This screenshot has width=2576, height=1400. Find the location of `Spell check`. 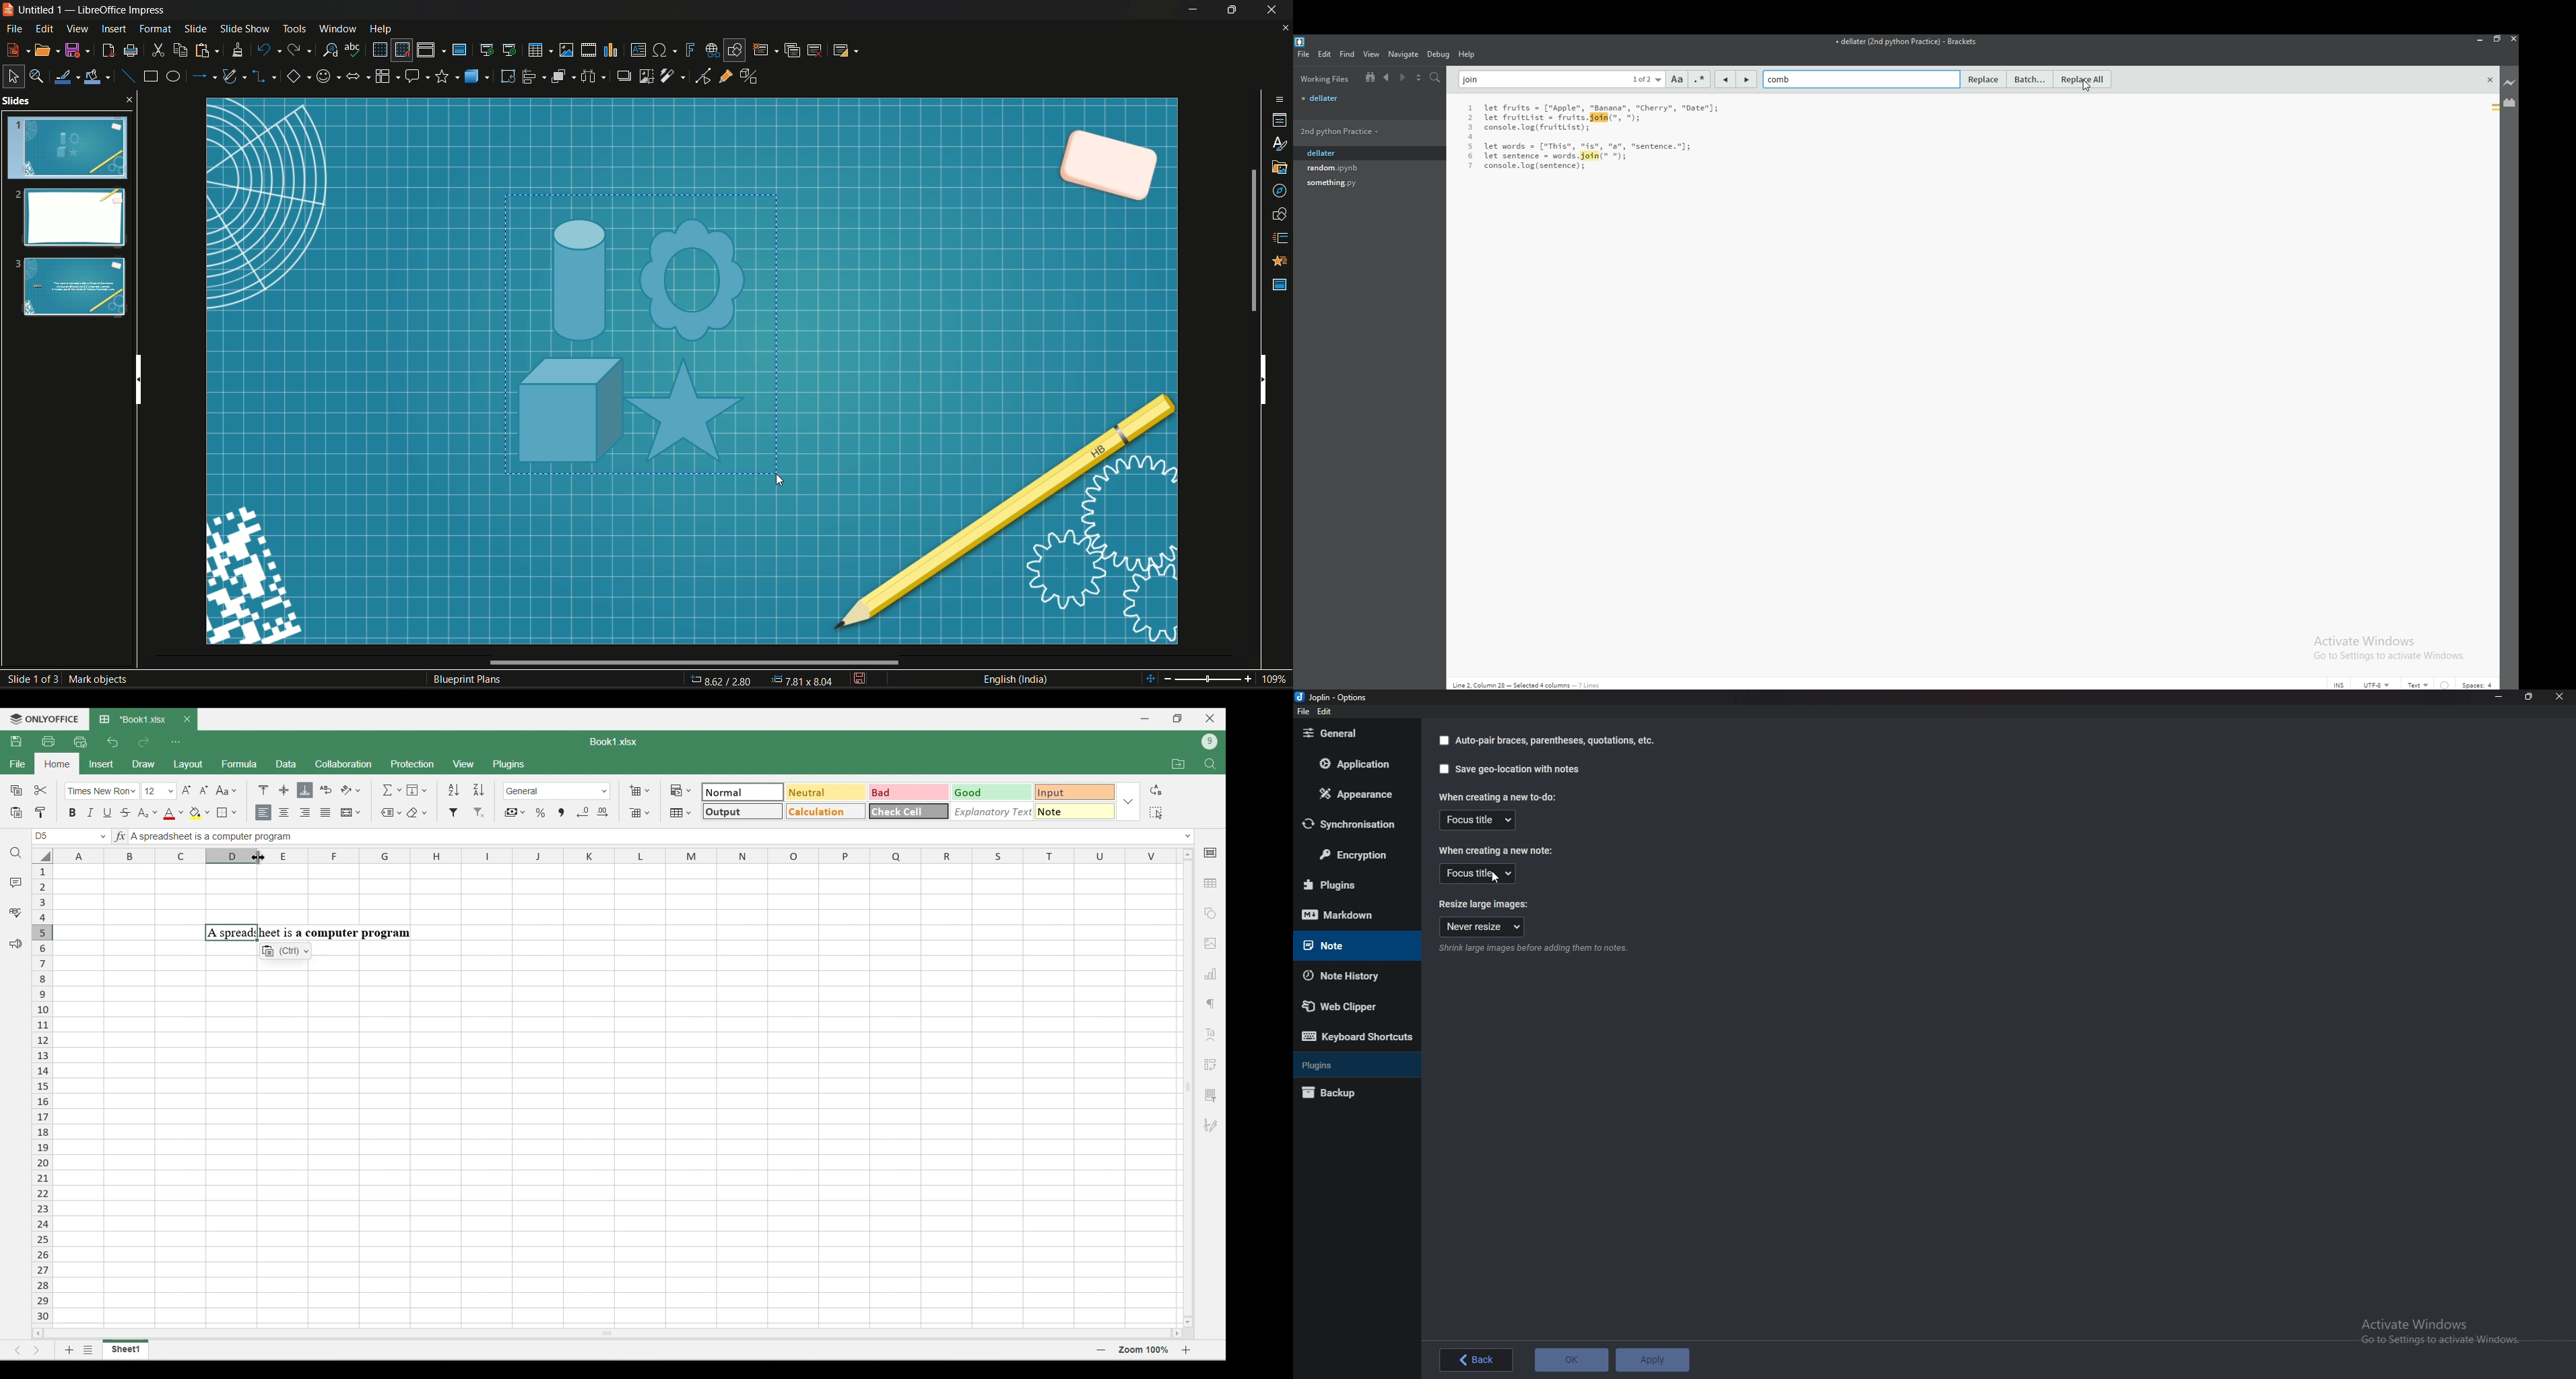

Spell check is located at coordinates (15, 912).